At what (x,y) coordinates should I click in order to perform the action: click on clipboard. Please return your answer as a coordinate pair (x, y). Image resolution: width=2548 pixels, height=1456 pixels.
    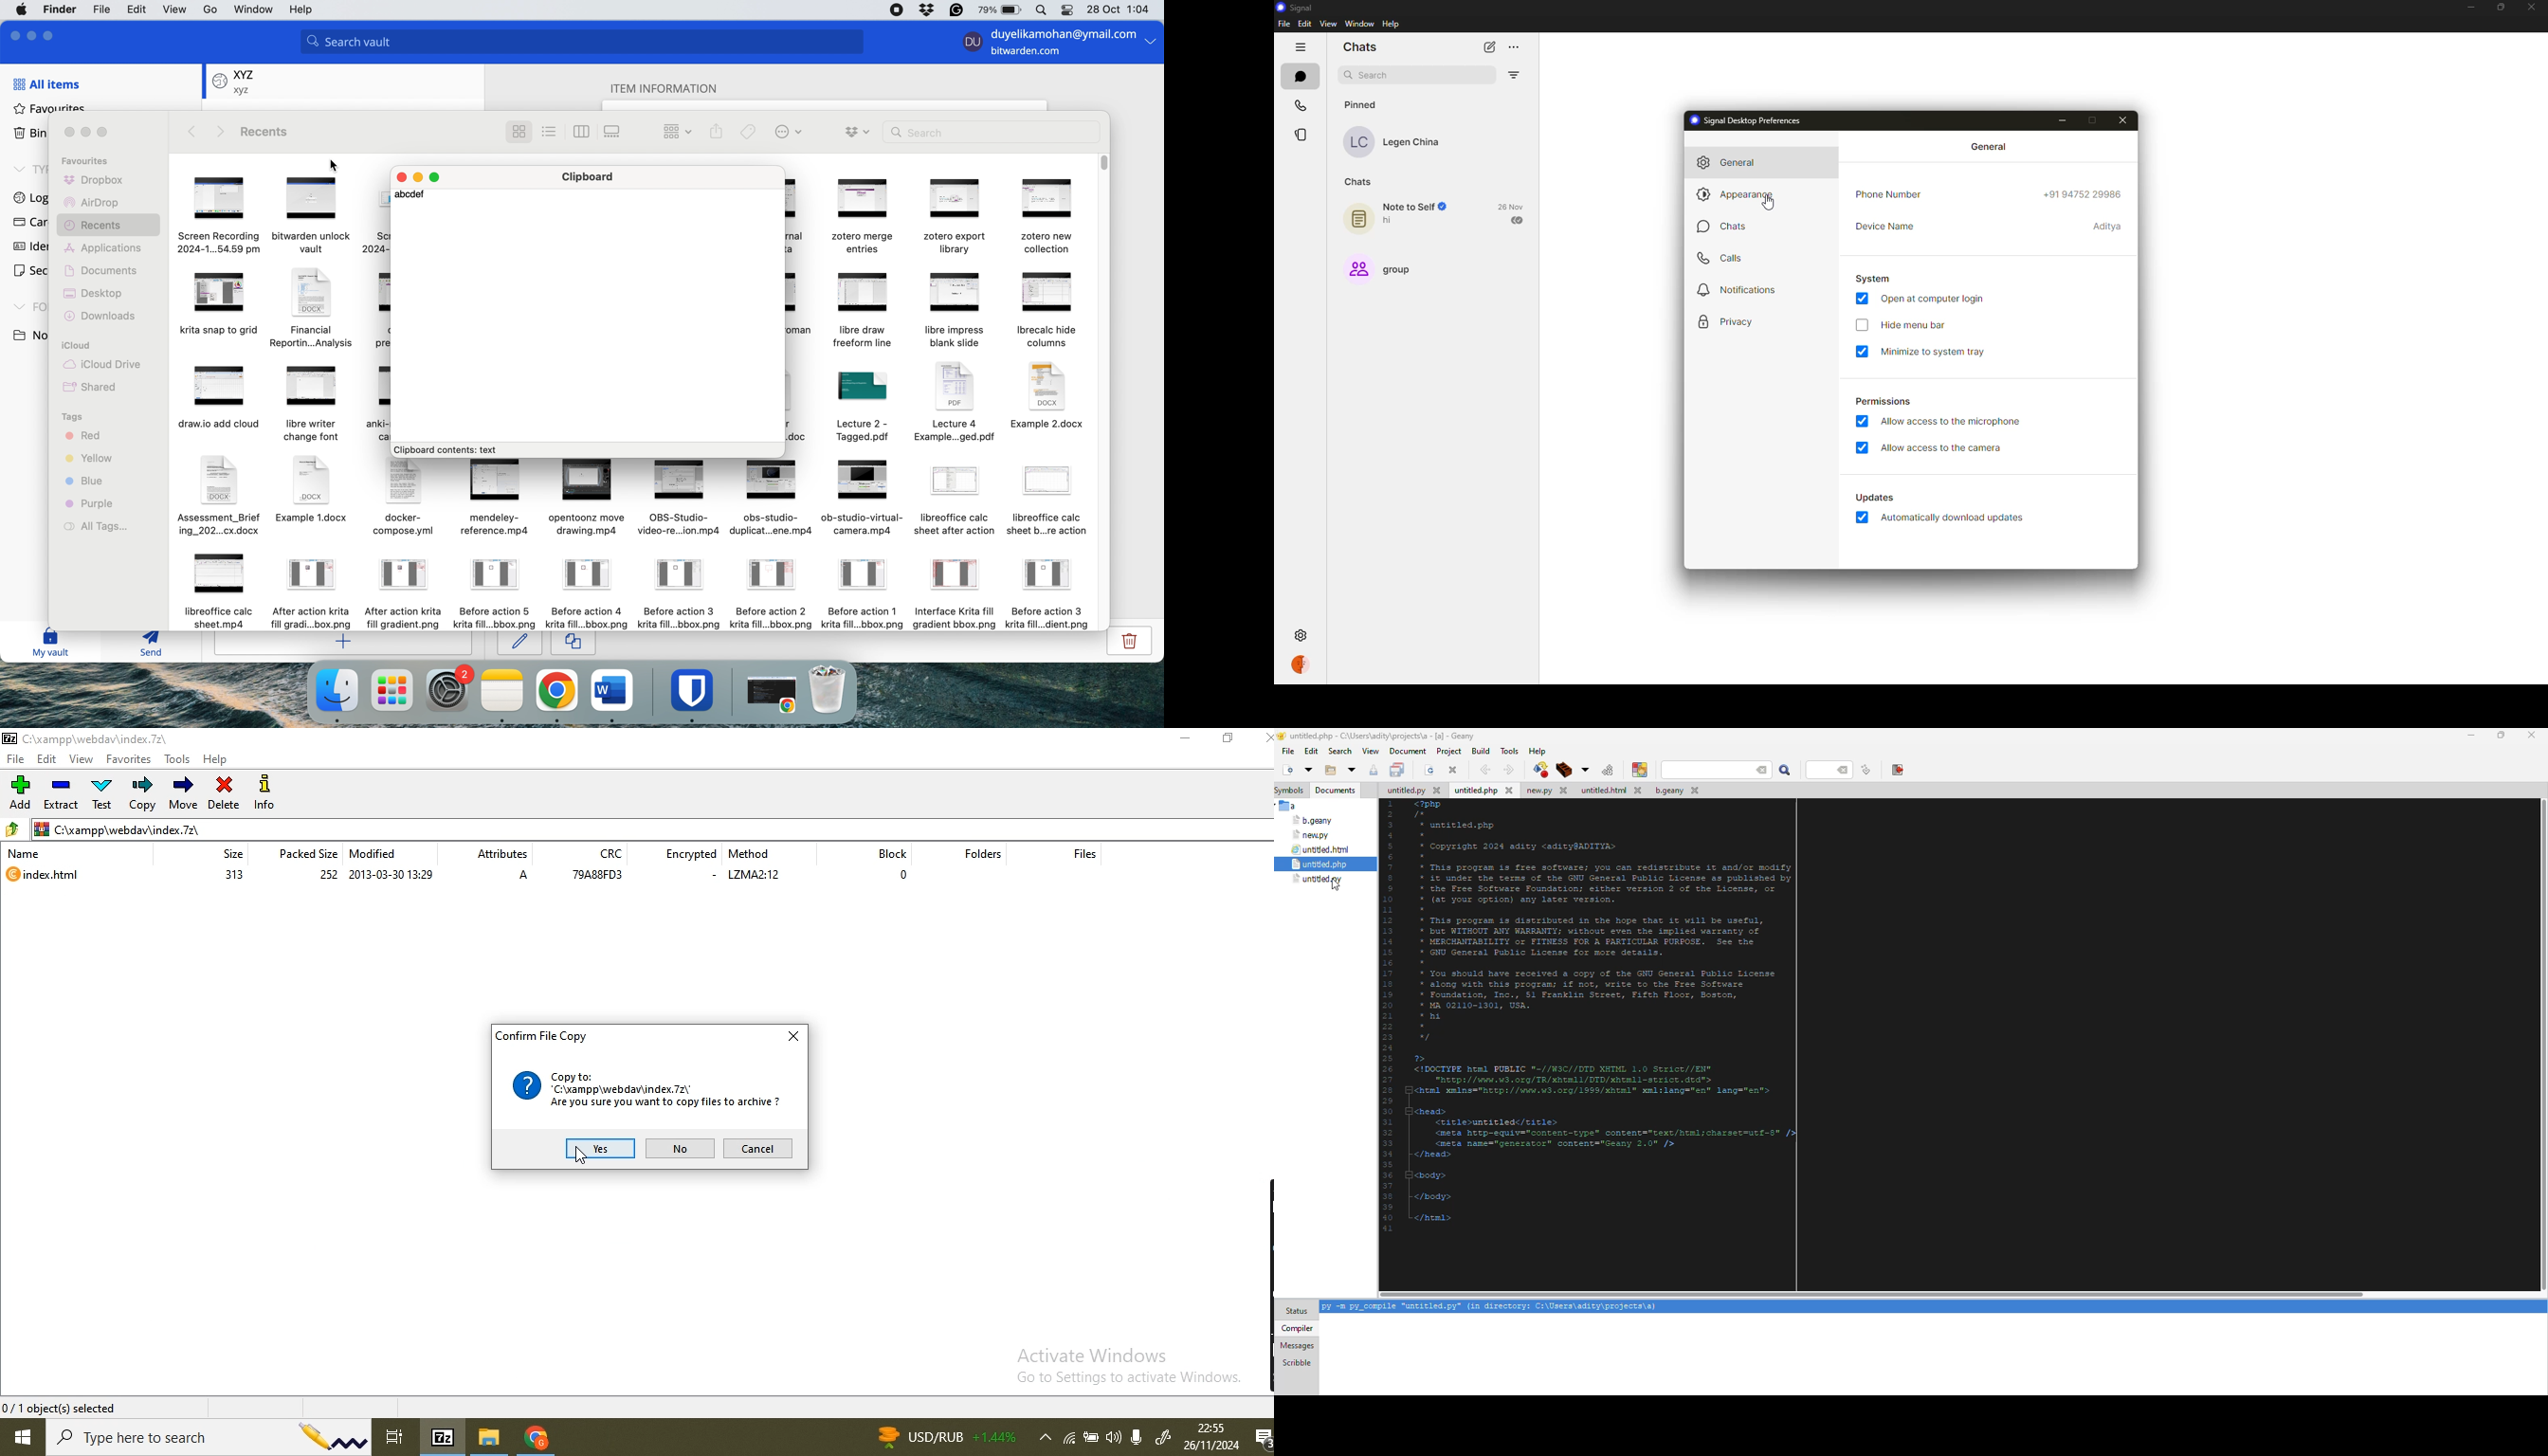
    Looking at the image, I should click on (593, 178).